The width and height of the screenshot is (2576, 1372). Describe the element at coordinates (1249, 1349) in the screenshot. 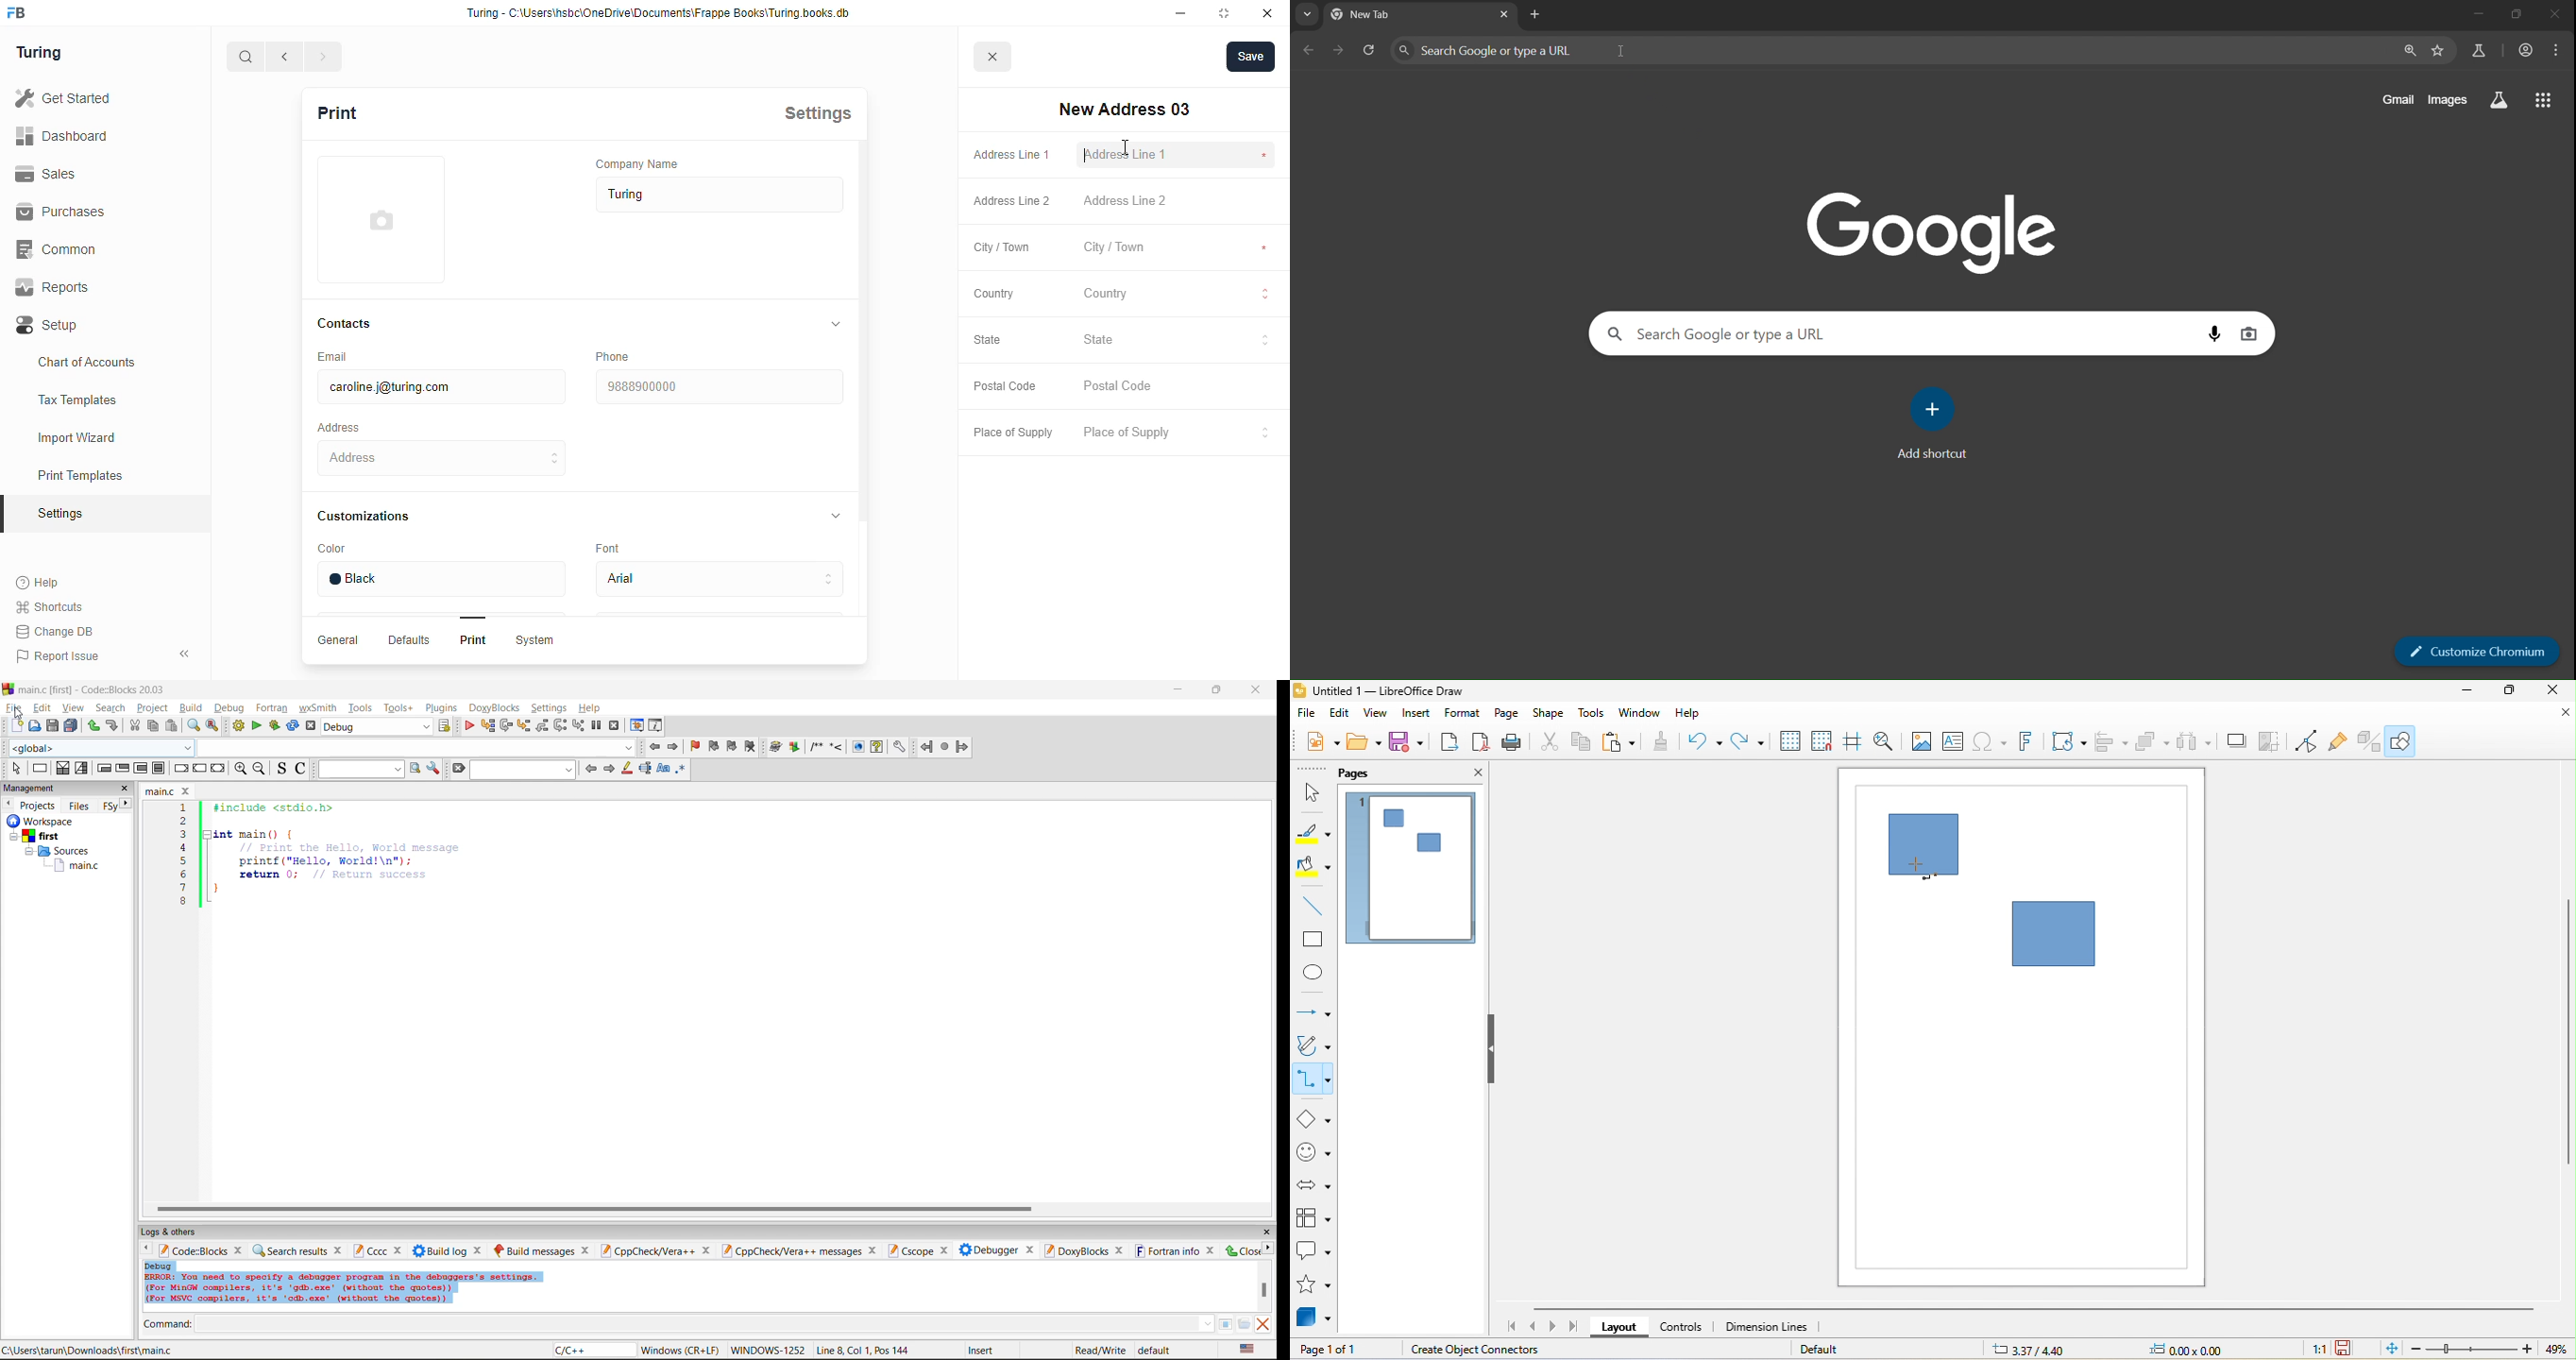

I see `text language` at that location.